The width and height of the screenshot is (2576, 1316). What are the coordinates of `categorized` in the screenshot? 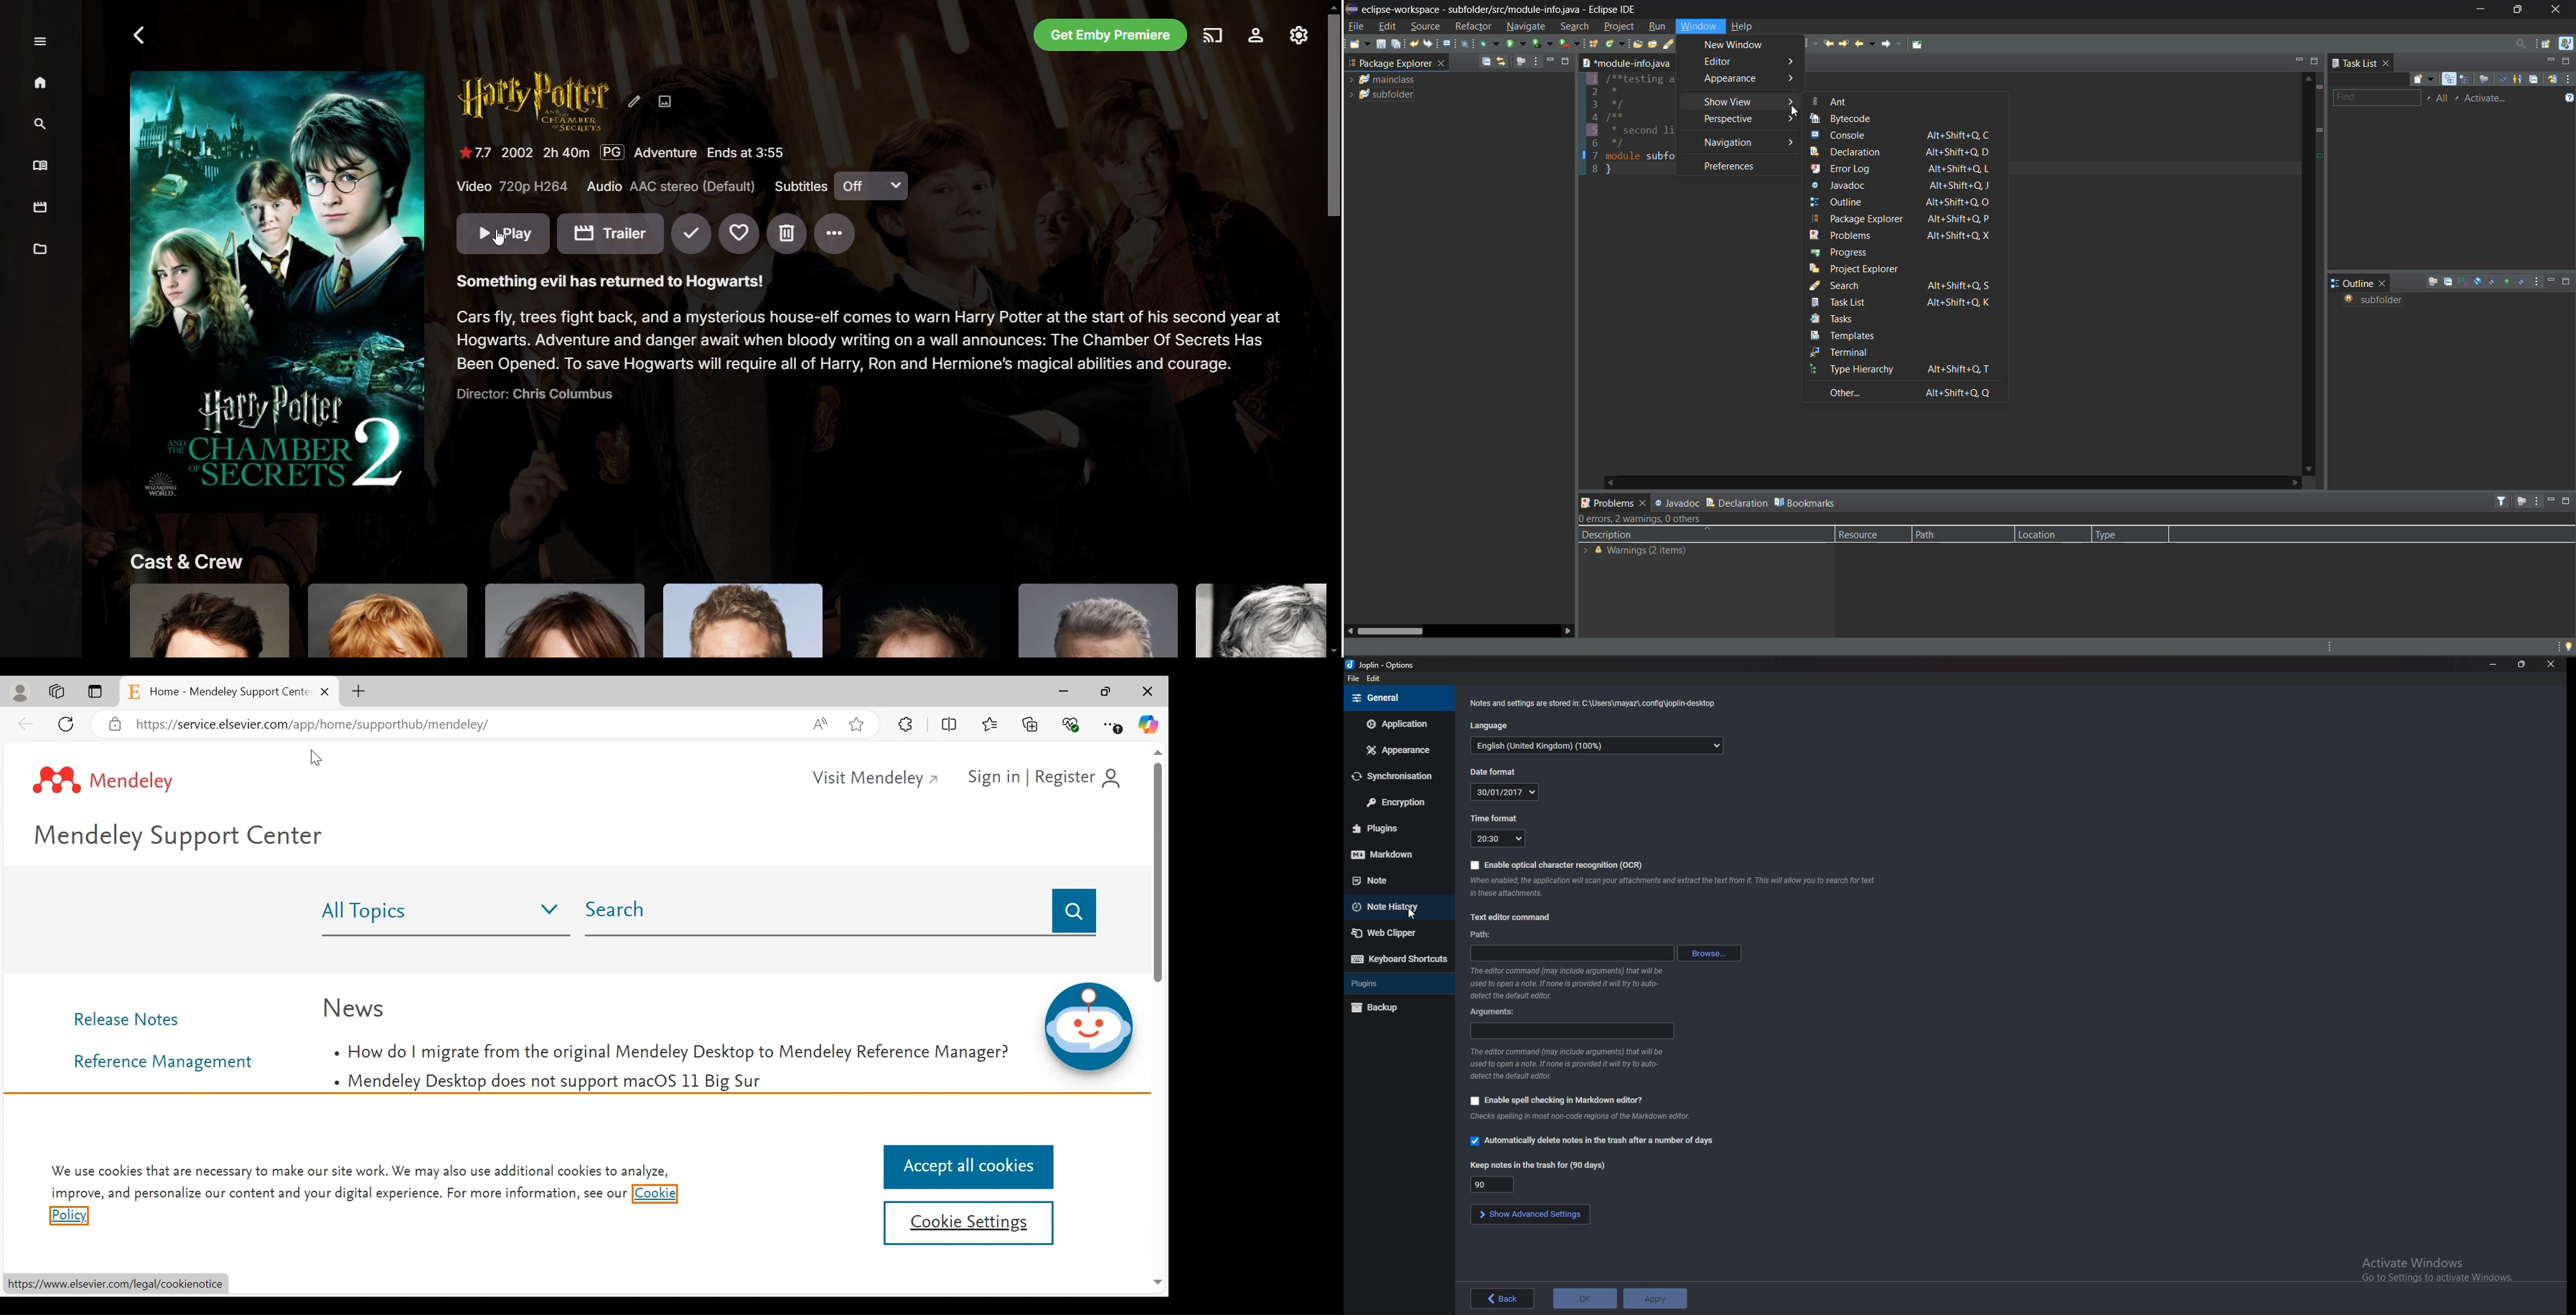 It's located at (2451, 80).